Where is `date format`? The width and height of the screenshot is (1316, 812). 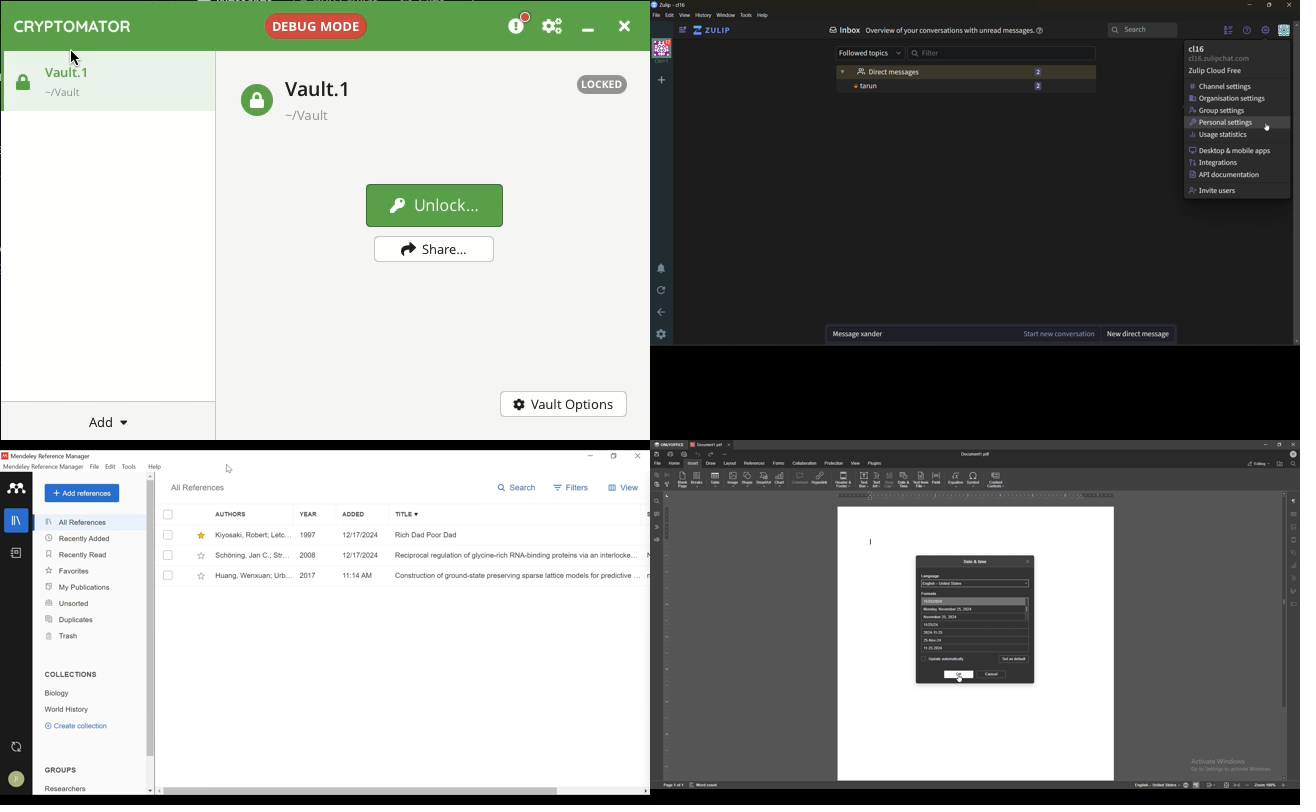 date format is located at coordinates (941, 633).